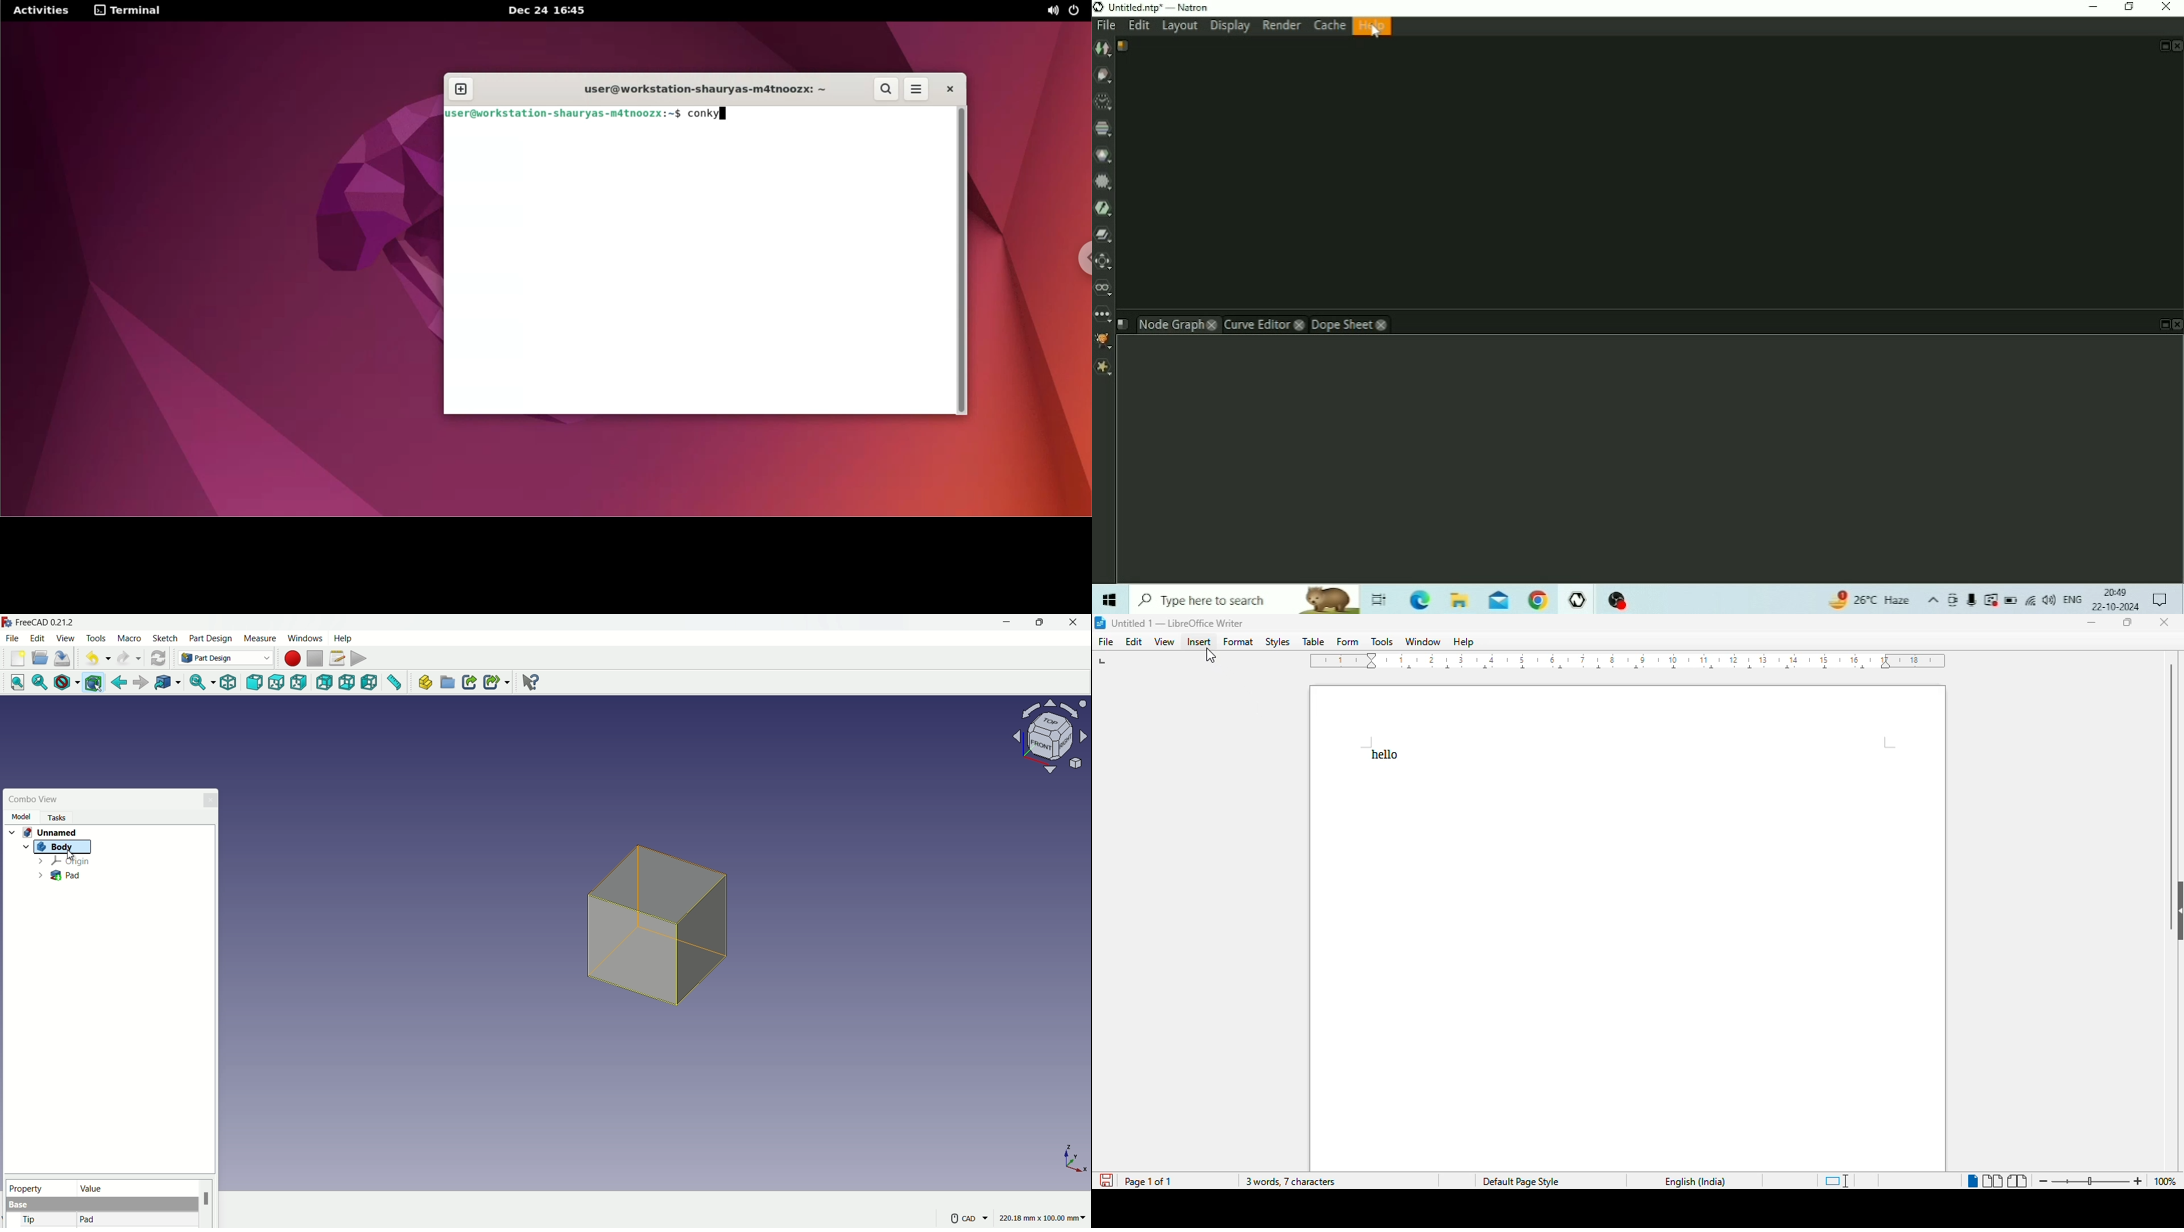 The width and height of the screenshot is (2184, 1232). I want to click on maximize or restore, so click(1039, 622).